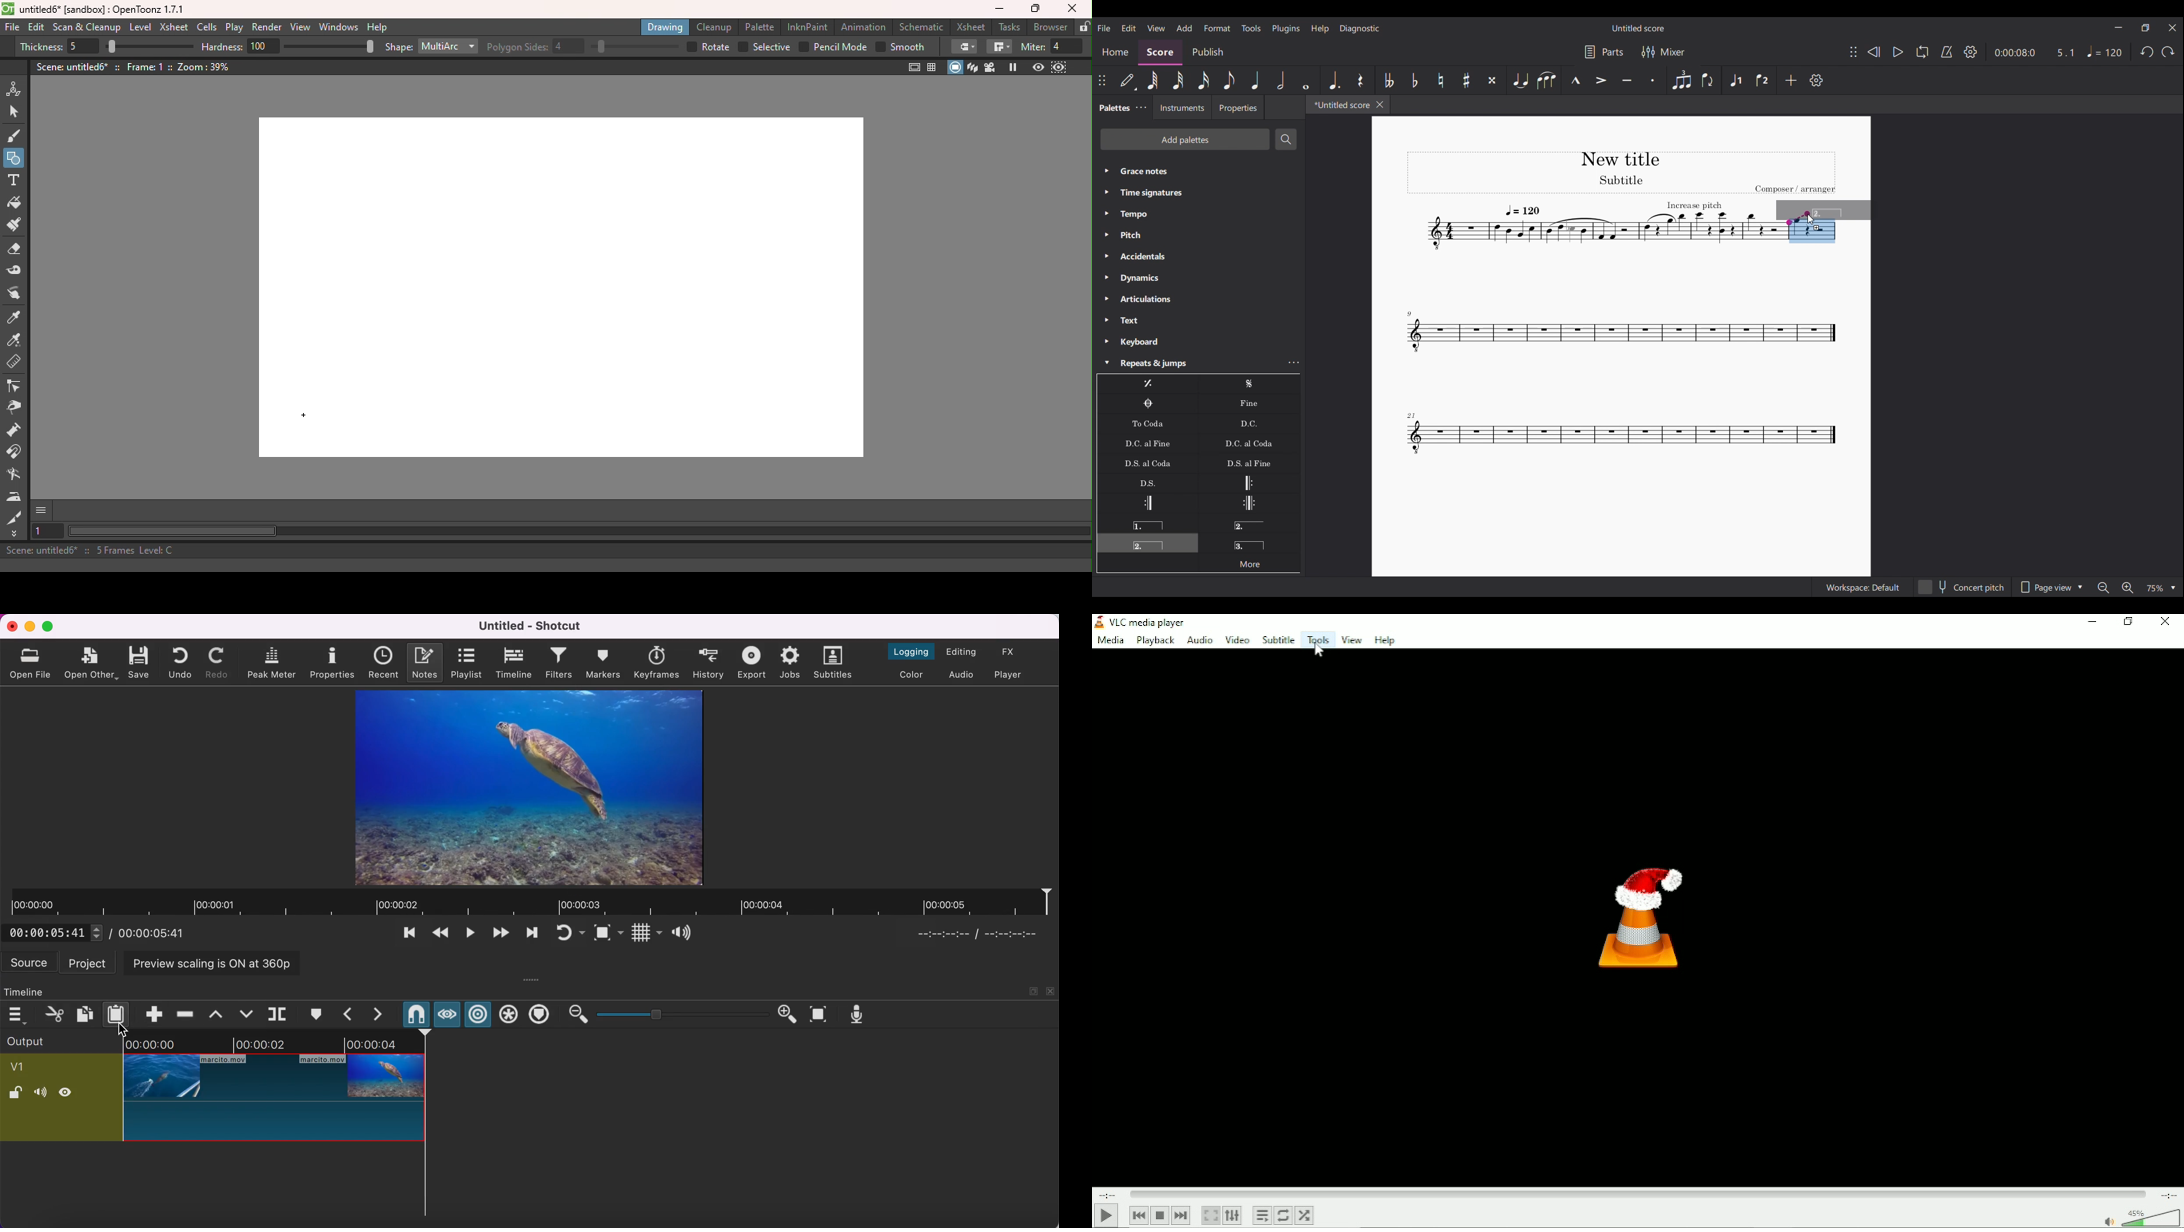 This screenshot has width=2184, height=1232. Describe the element at coordinates (540, 1015) in the screenshot. I see `ripple markers` at that location.